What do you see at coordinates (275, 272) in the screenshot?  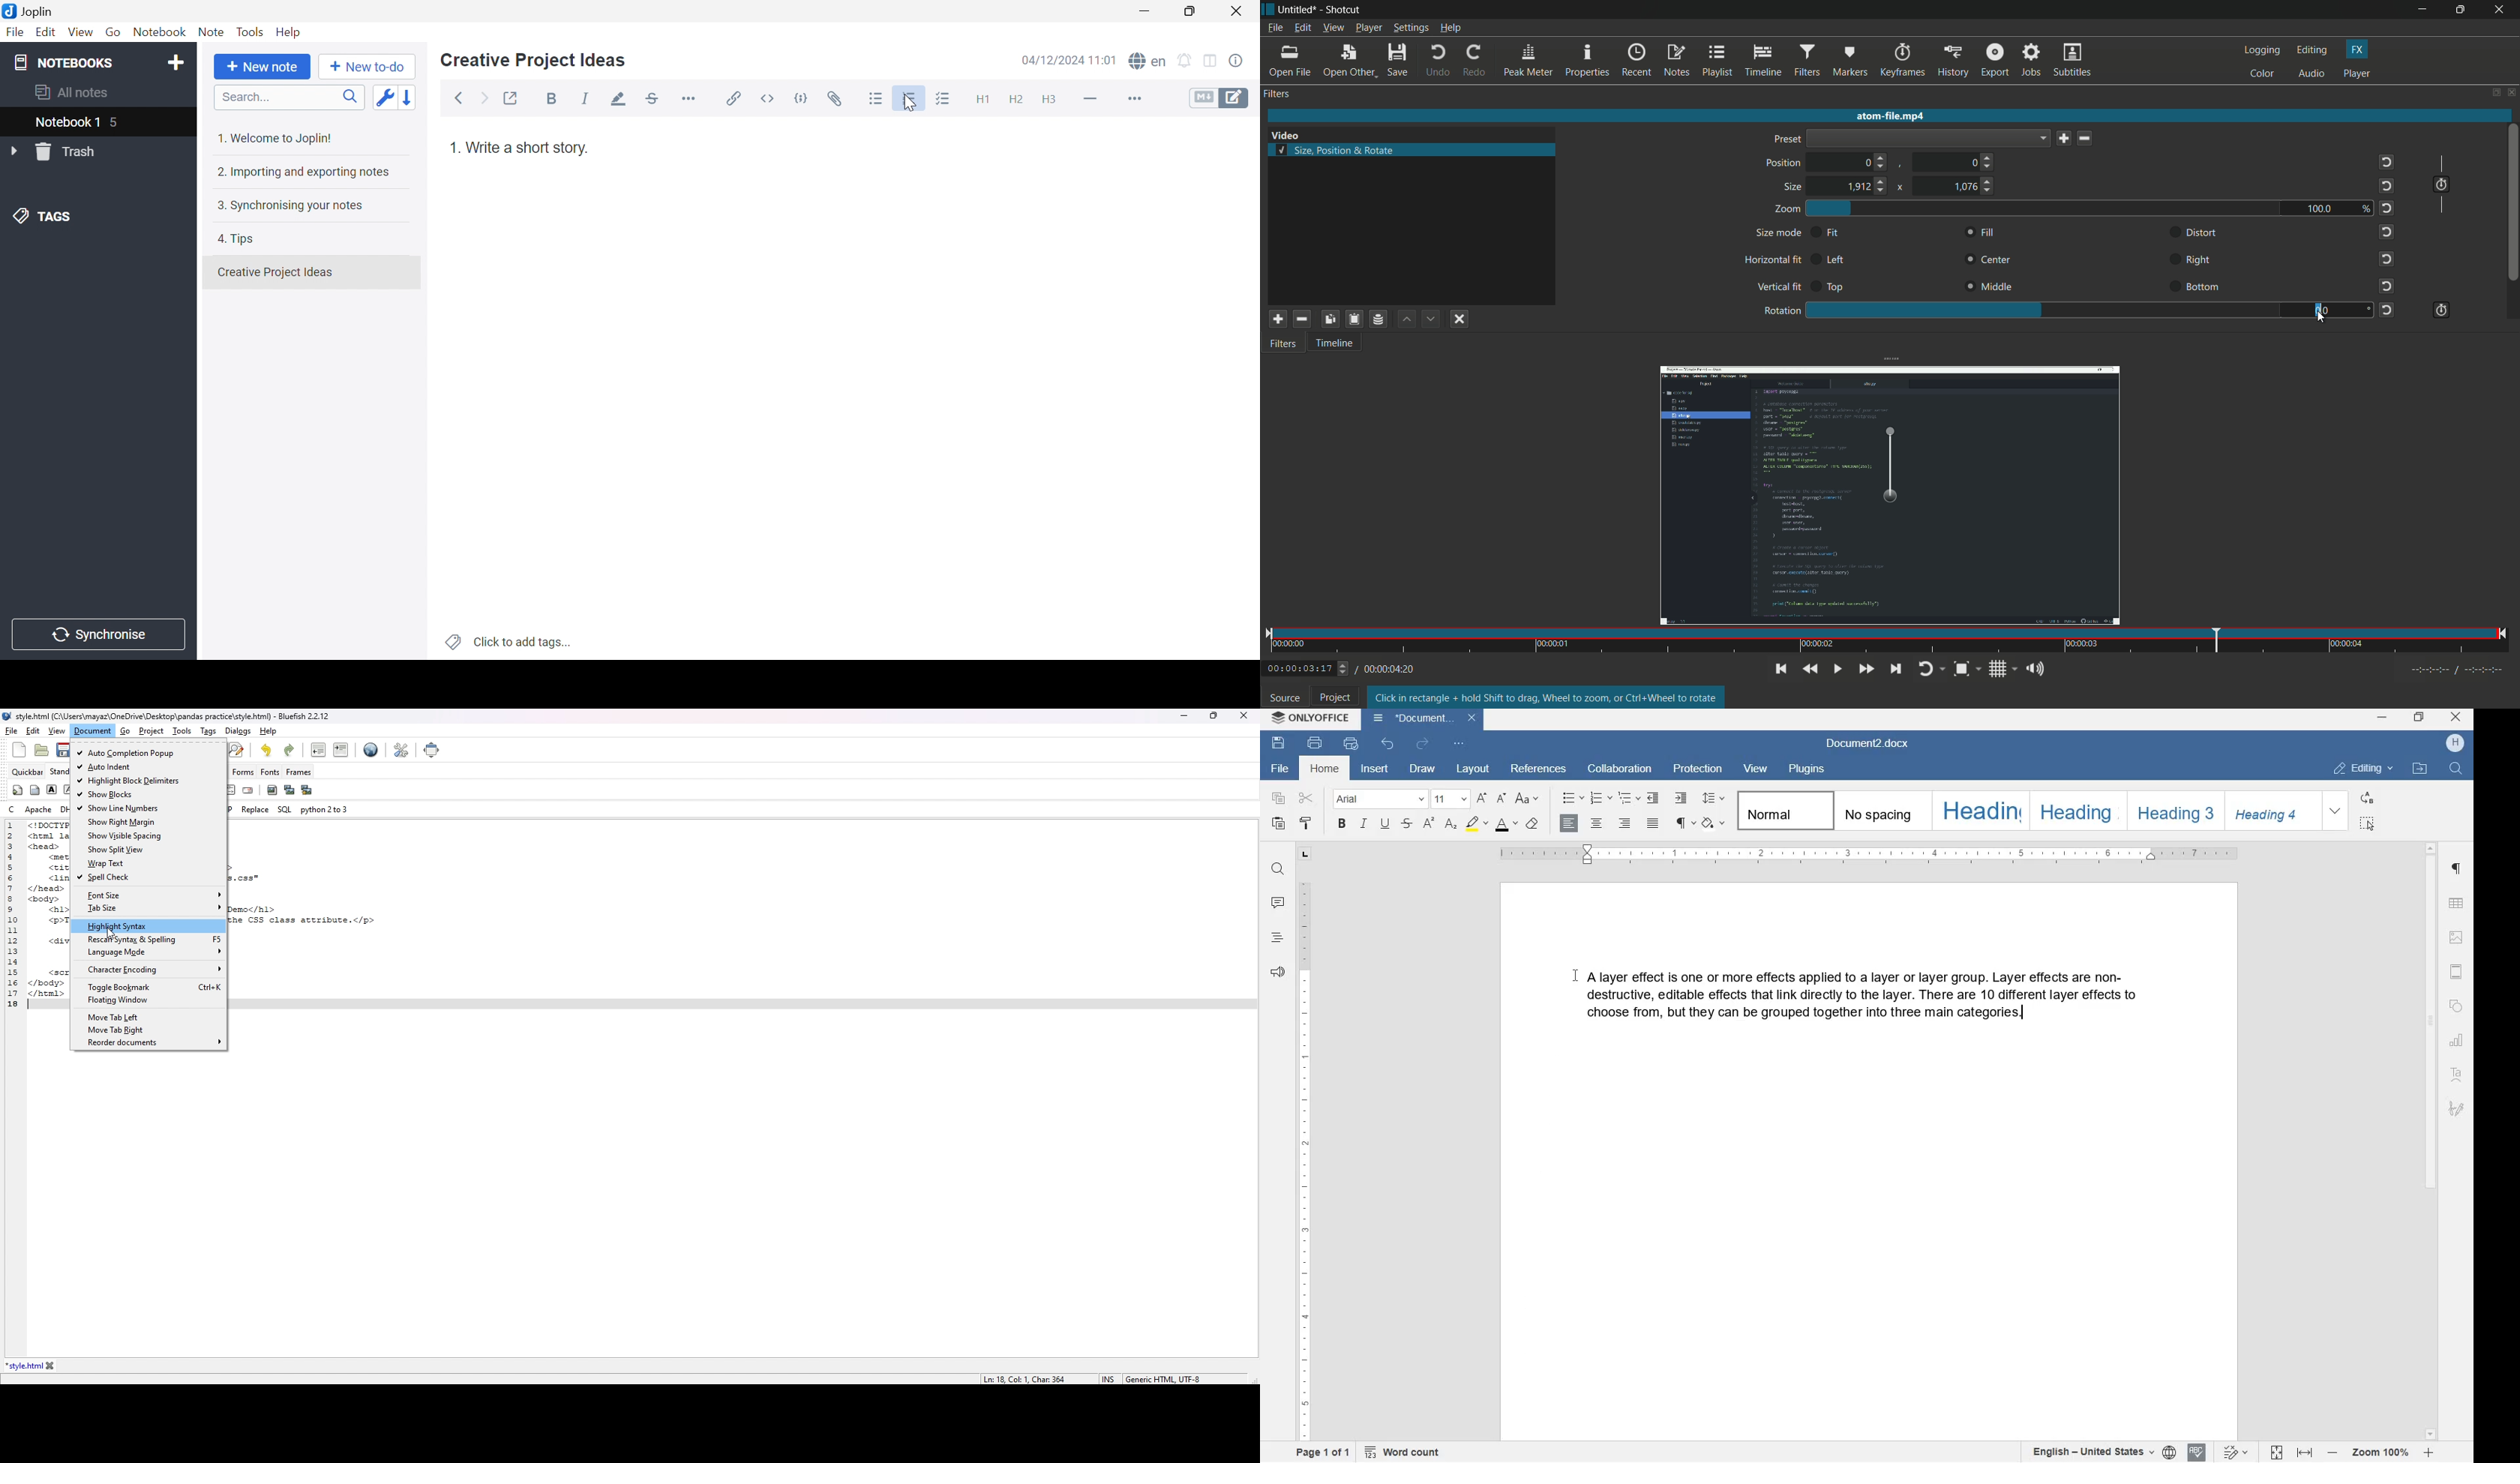 I see `Creative Projects Ideas` at bounding box center [275, 272].